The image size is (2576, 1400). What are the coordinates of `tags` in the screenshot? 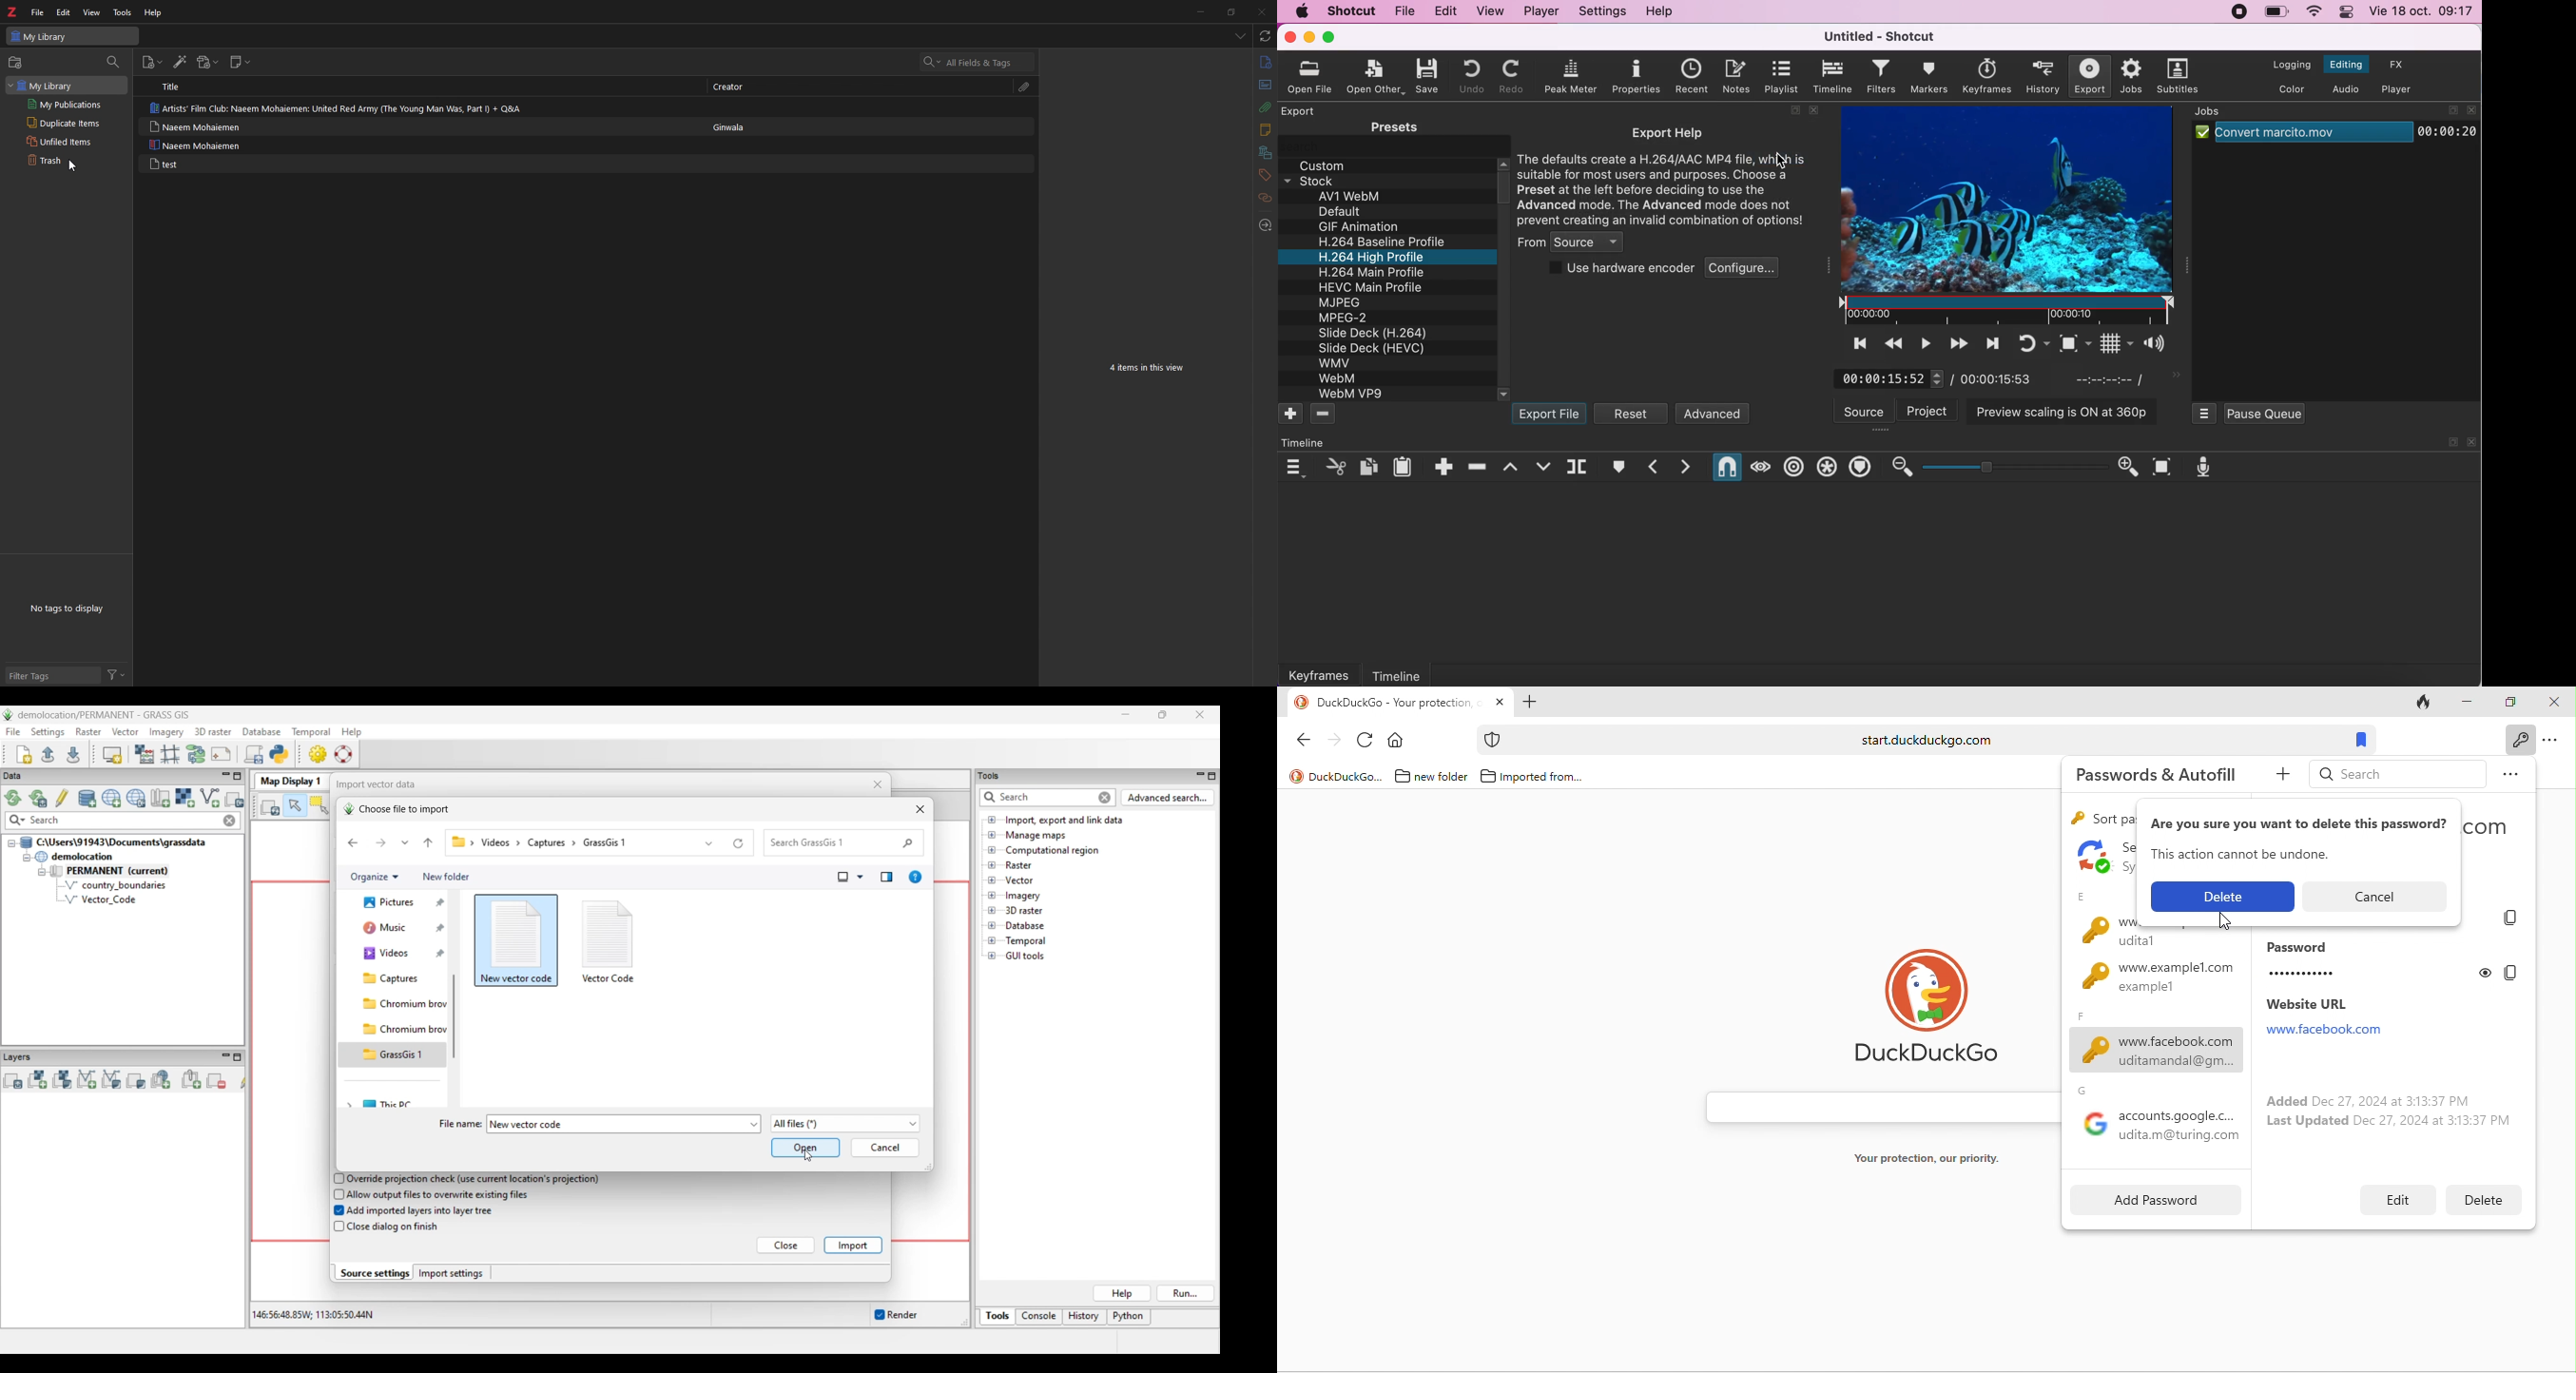 It's located at (1263, 175).